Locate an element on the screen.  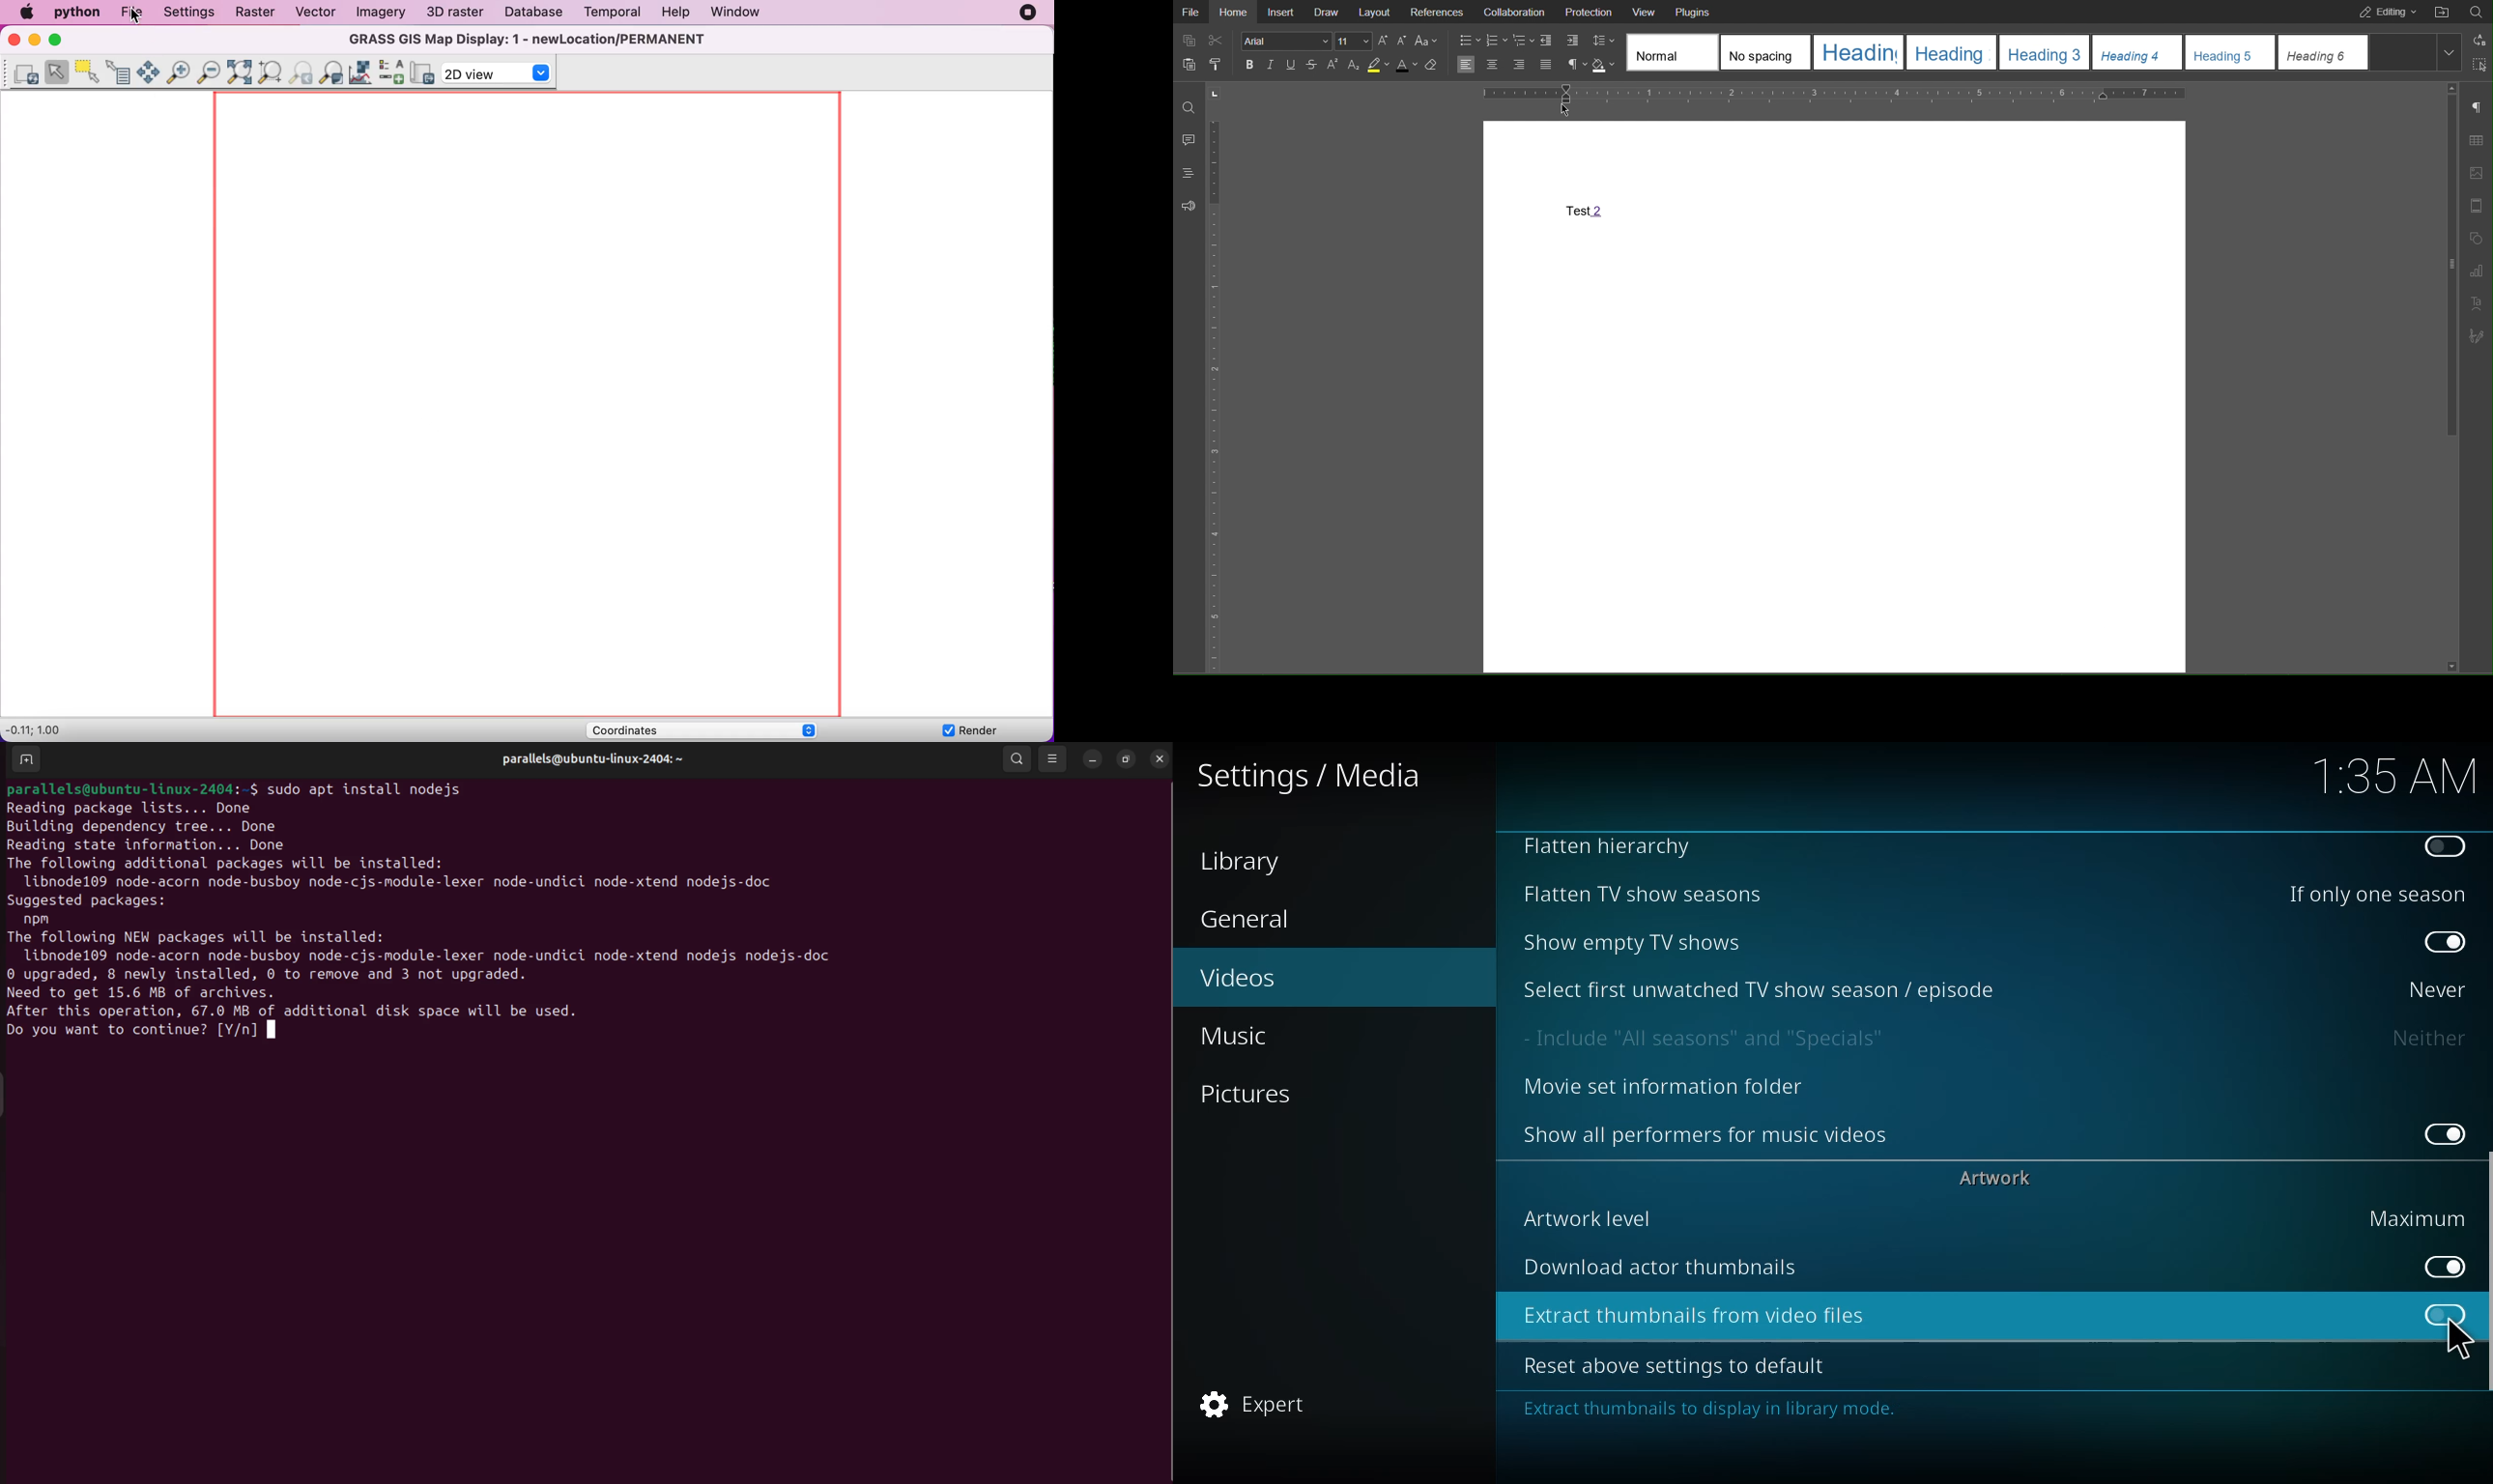
Search is located at coordinates (2477, 12).